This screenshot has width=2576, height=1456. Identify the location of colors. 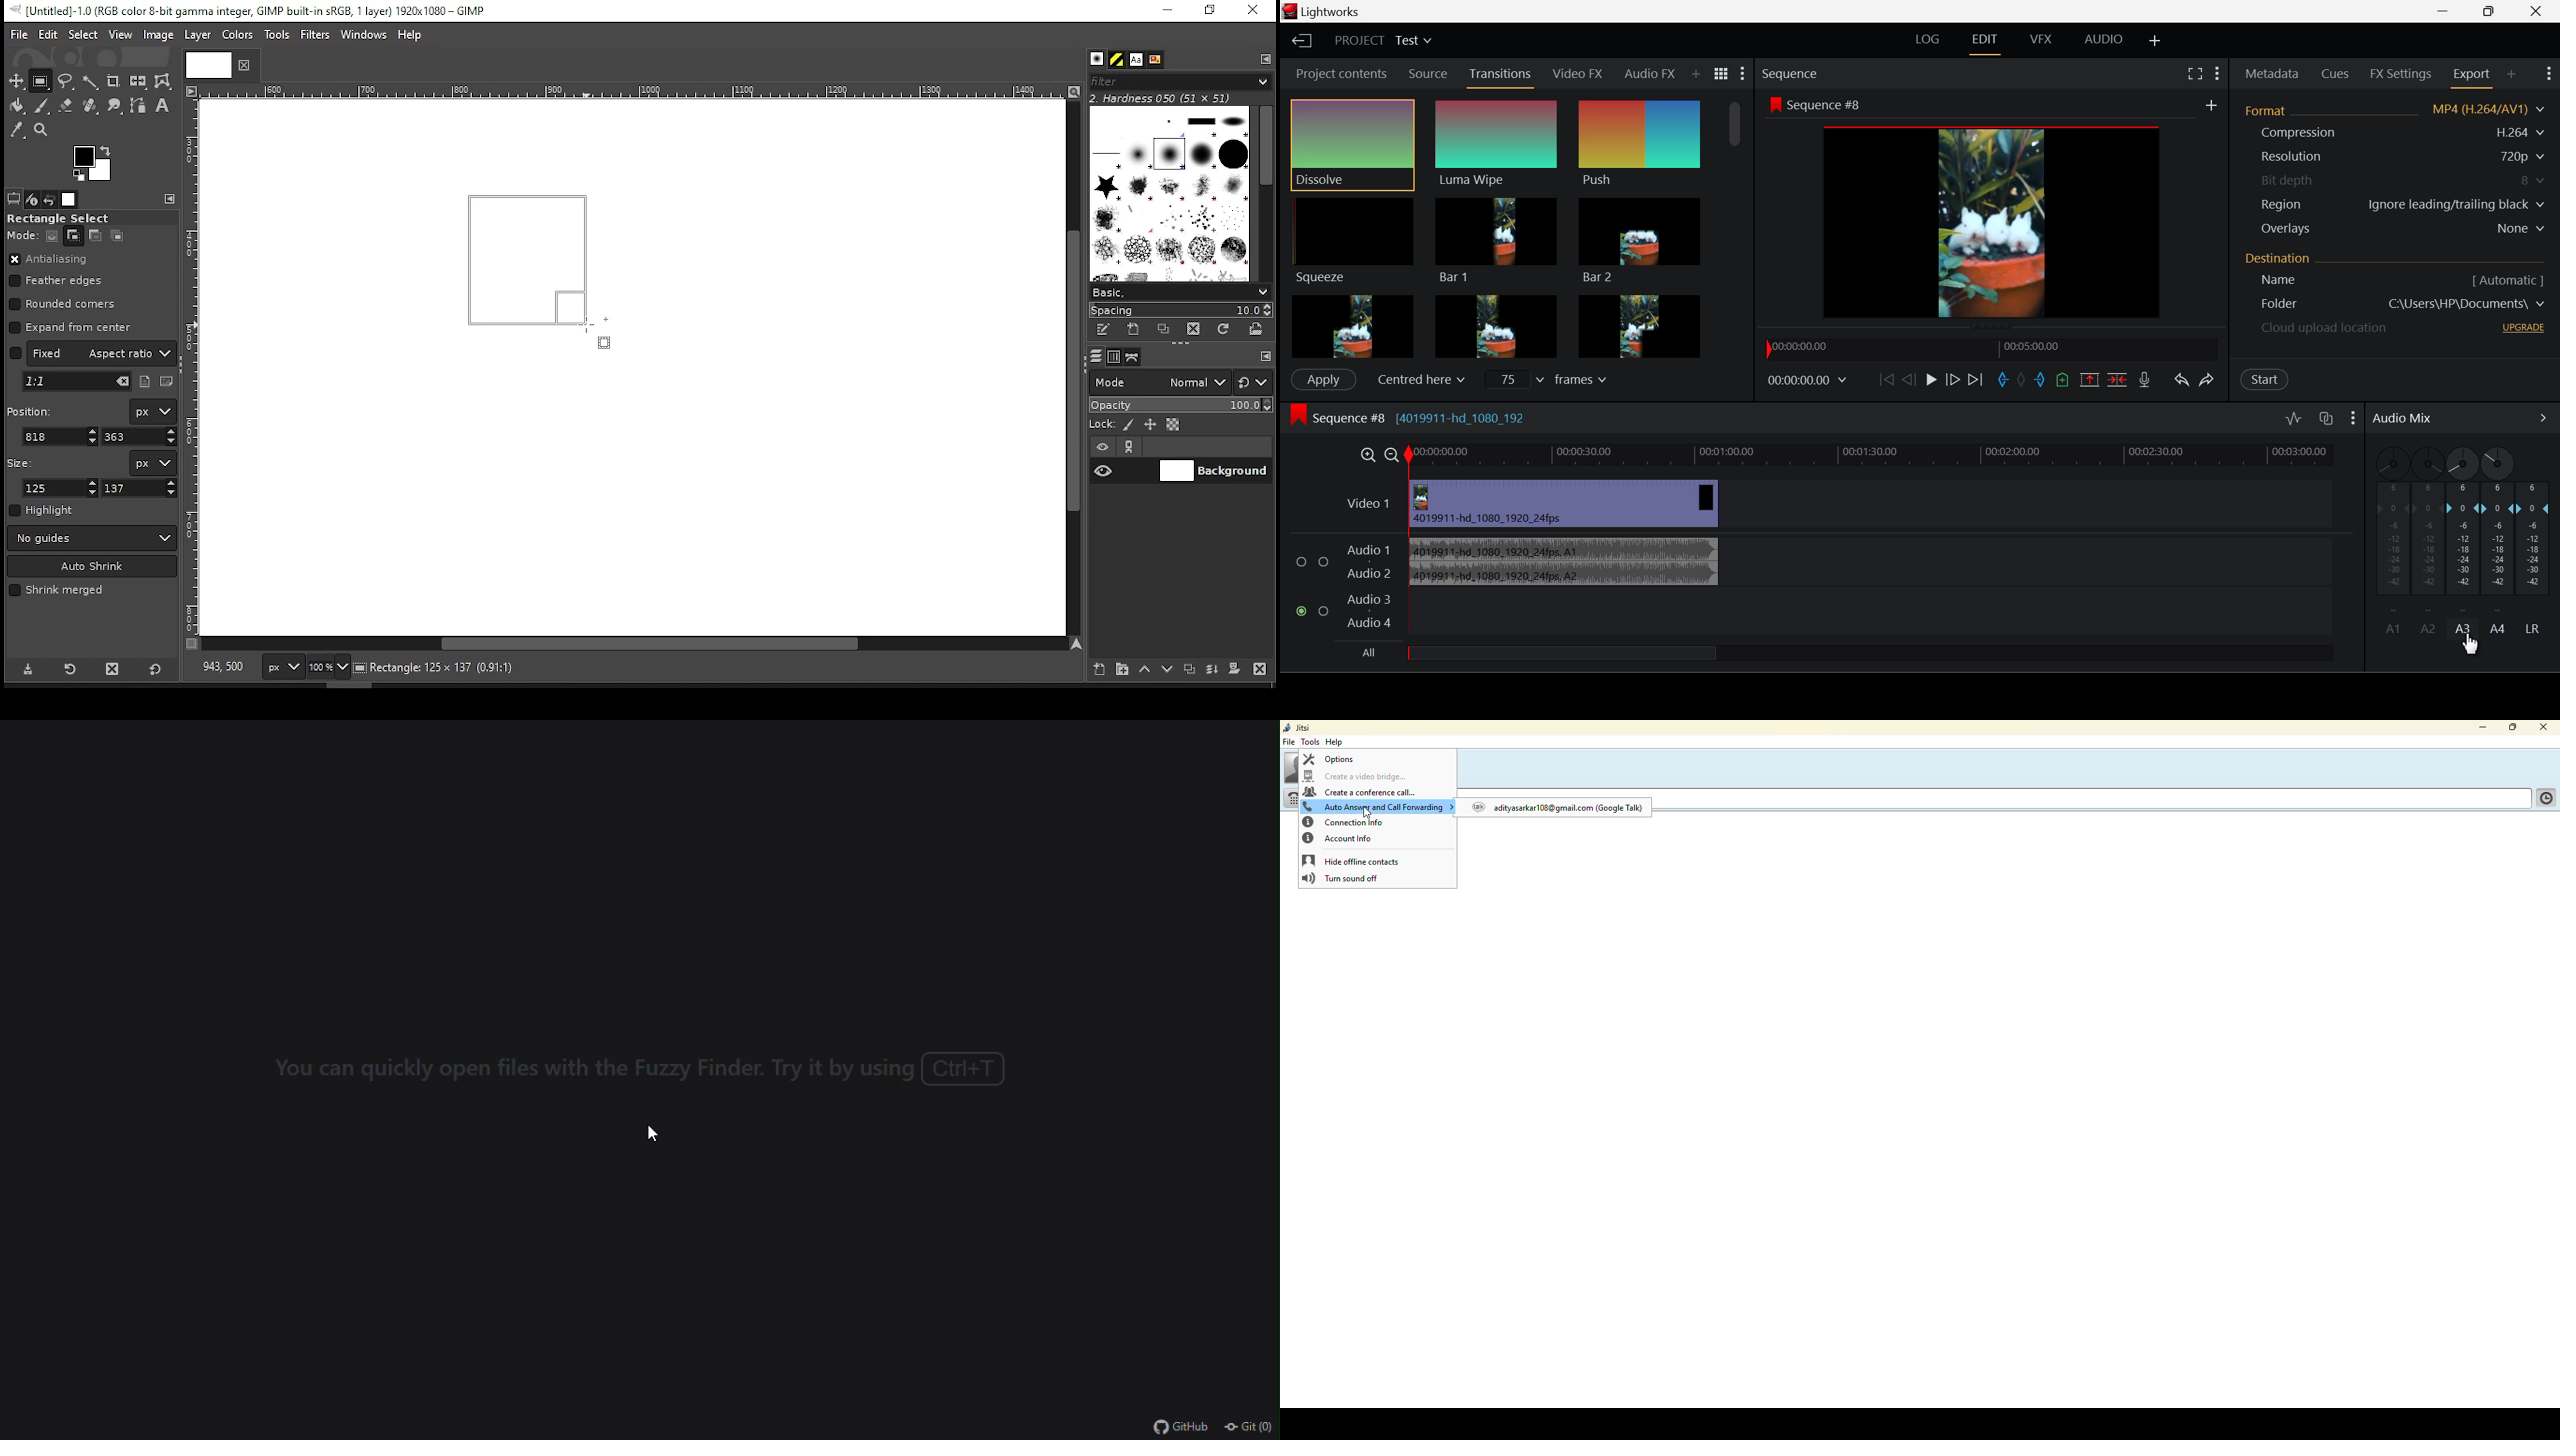
(93, 163).